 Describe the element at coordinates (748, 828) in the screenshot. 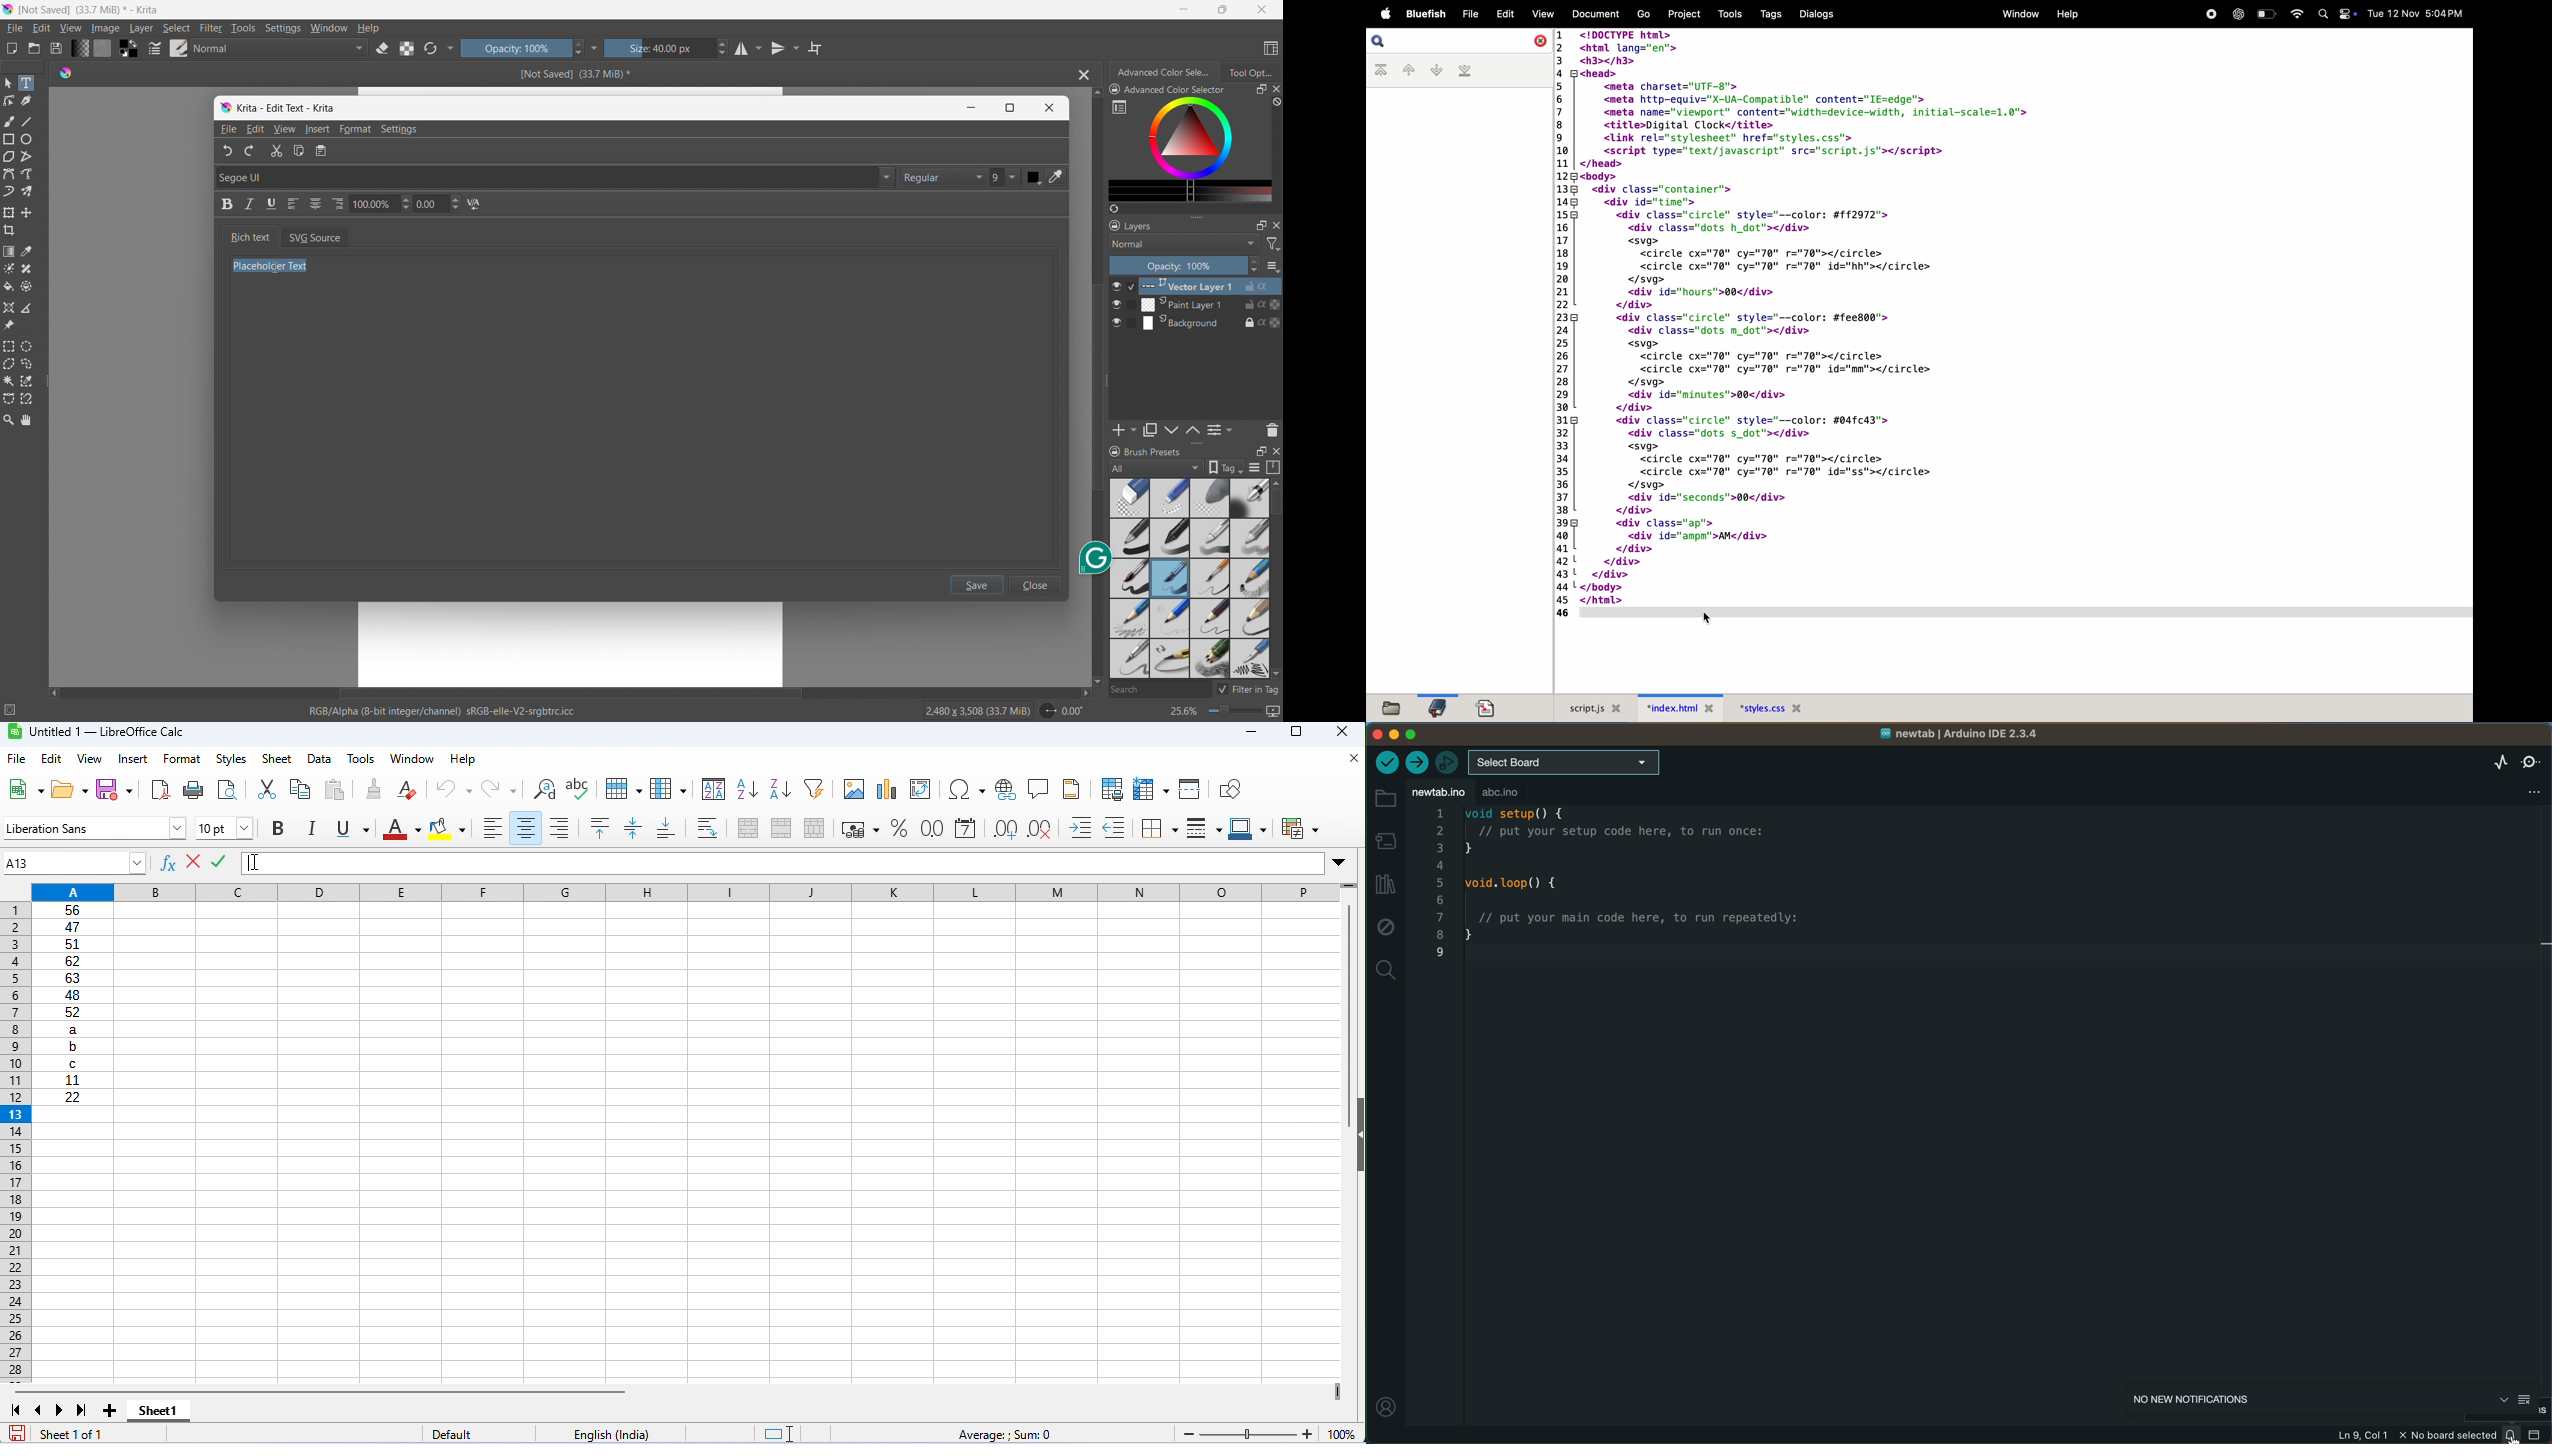

I see `merge and center` at that location.